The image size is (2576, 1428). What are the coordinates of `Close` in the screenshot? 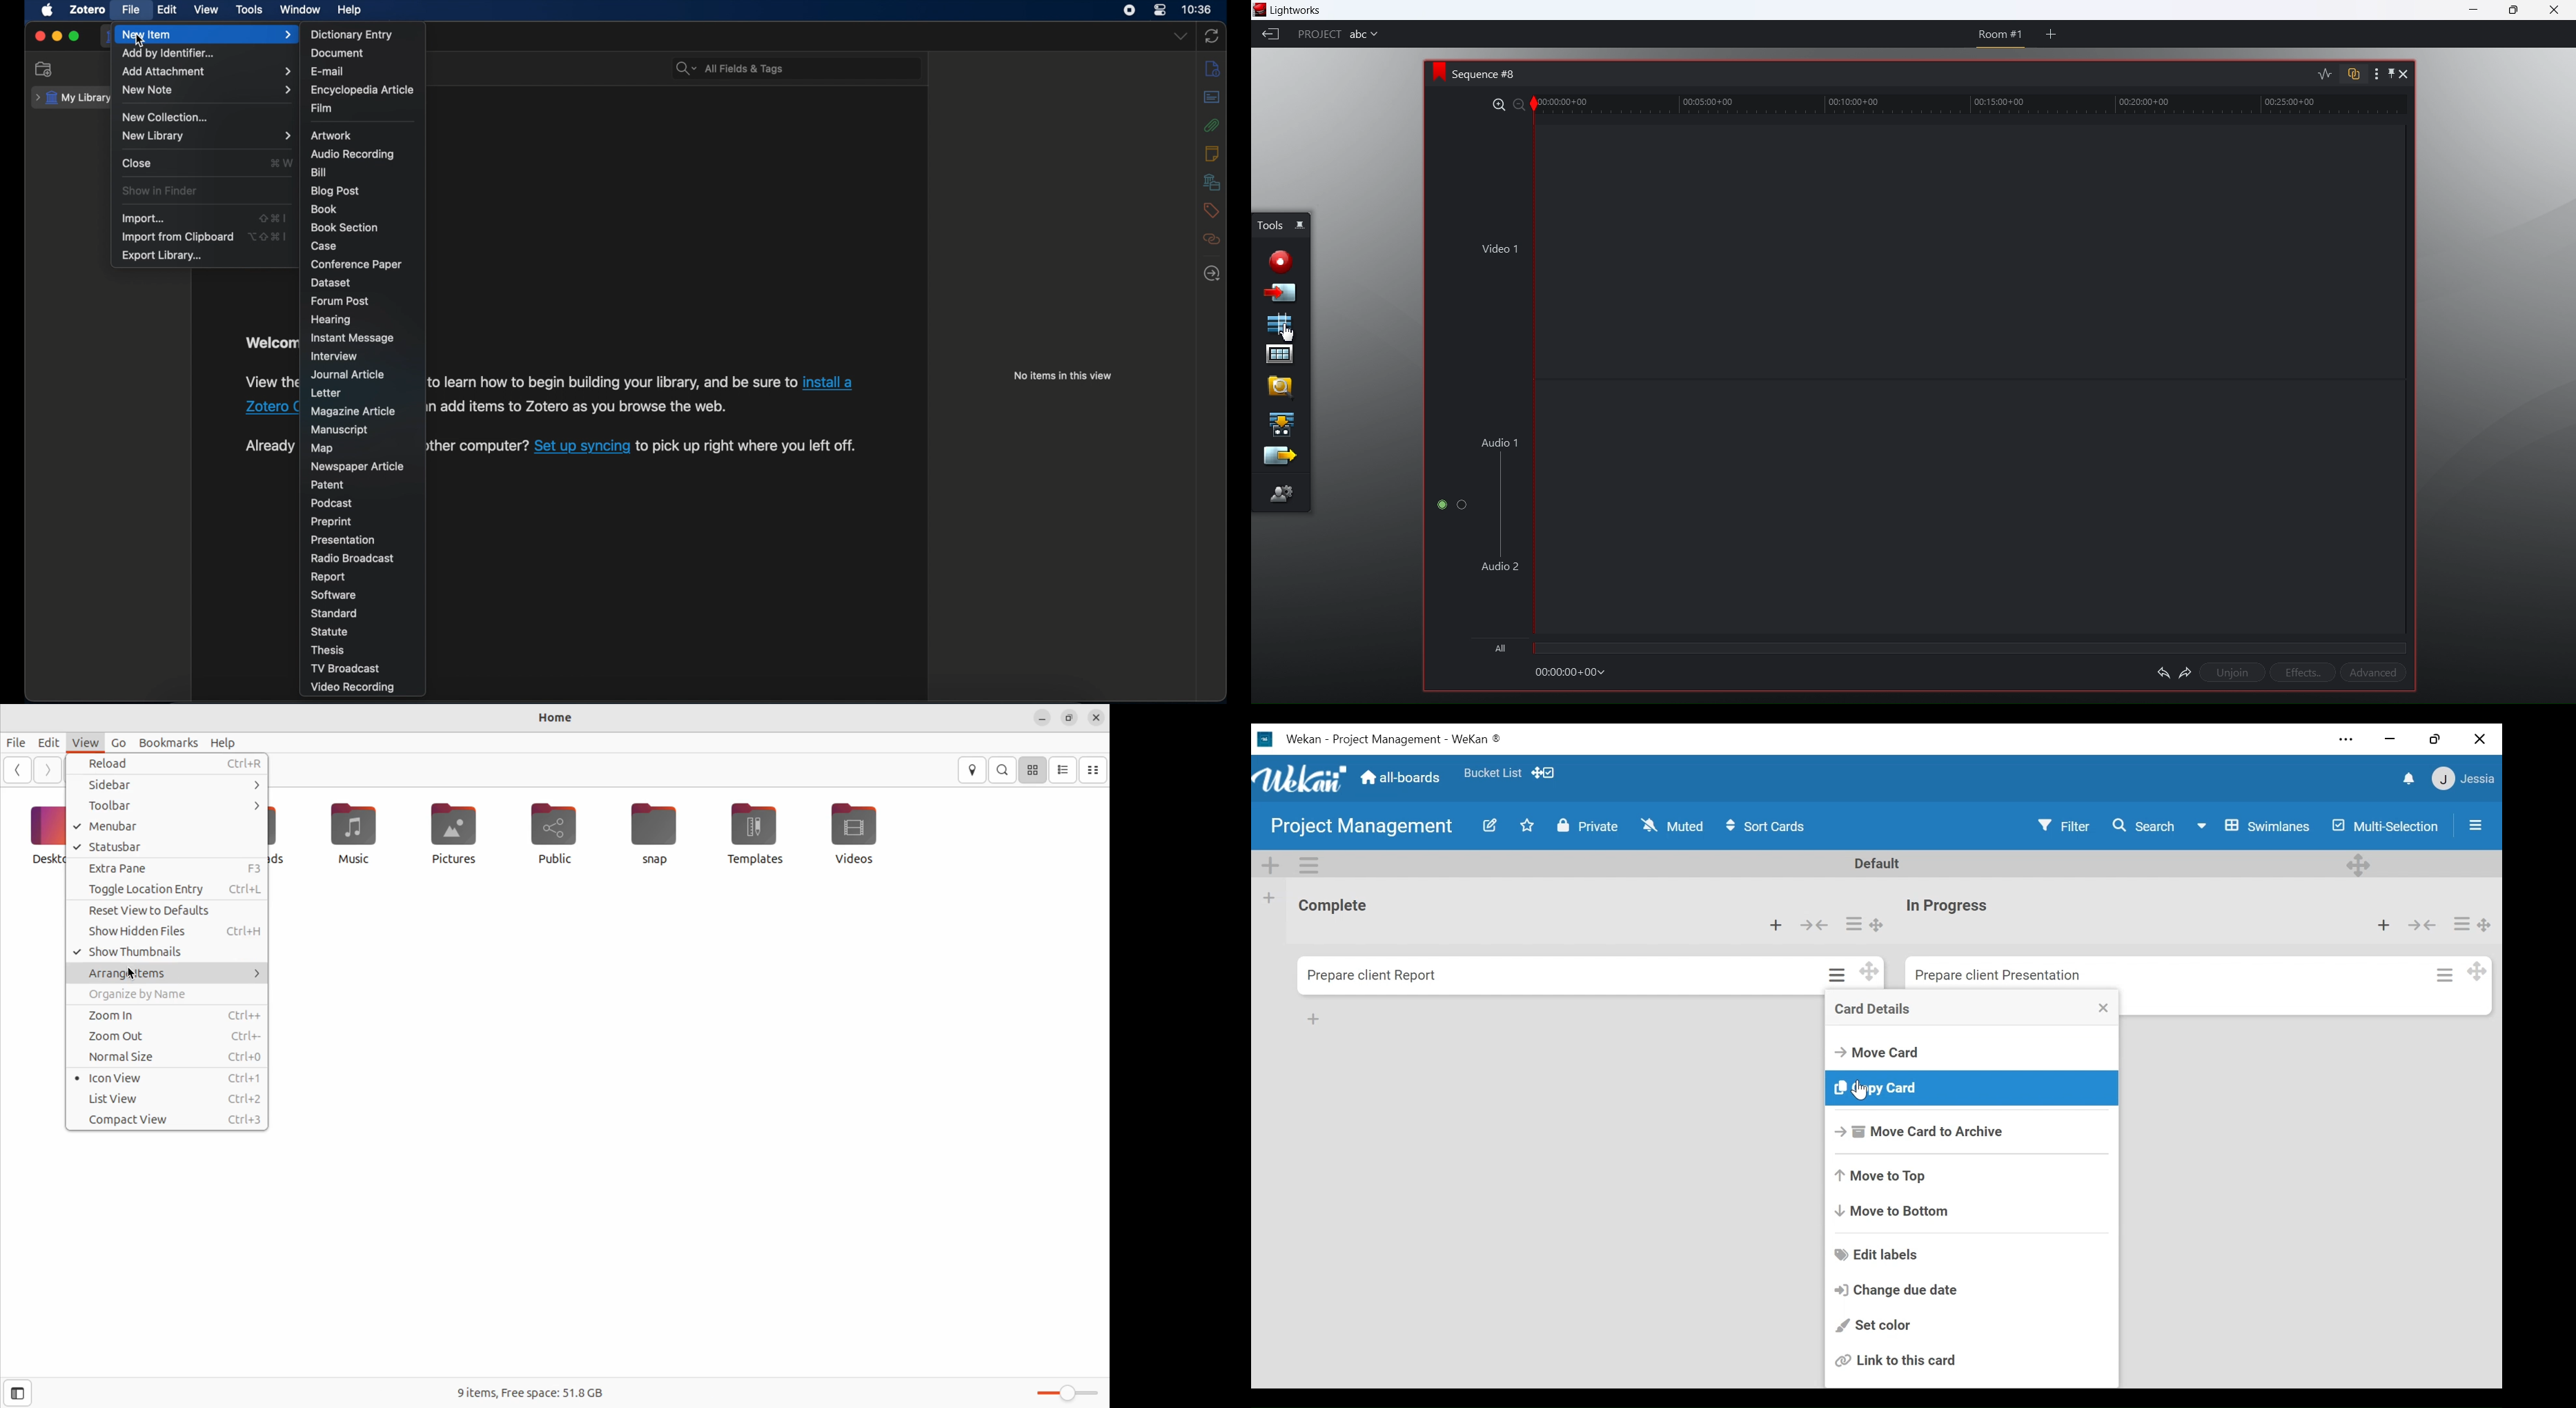 It's located at (2104, 1007).